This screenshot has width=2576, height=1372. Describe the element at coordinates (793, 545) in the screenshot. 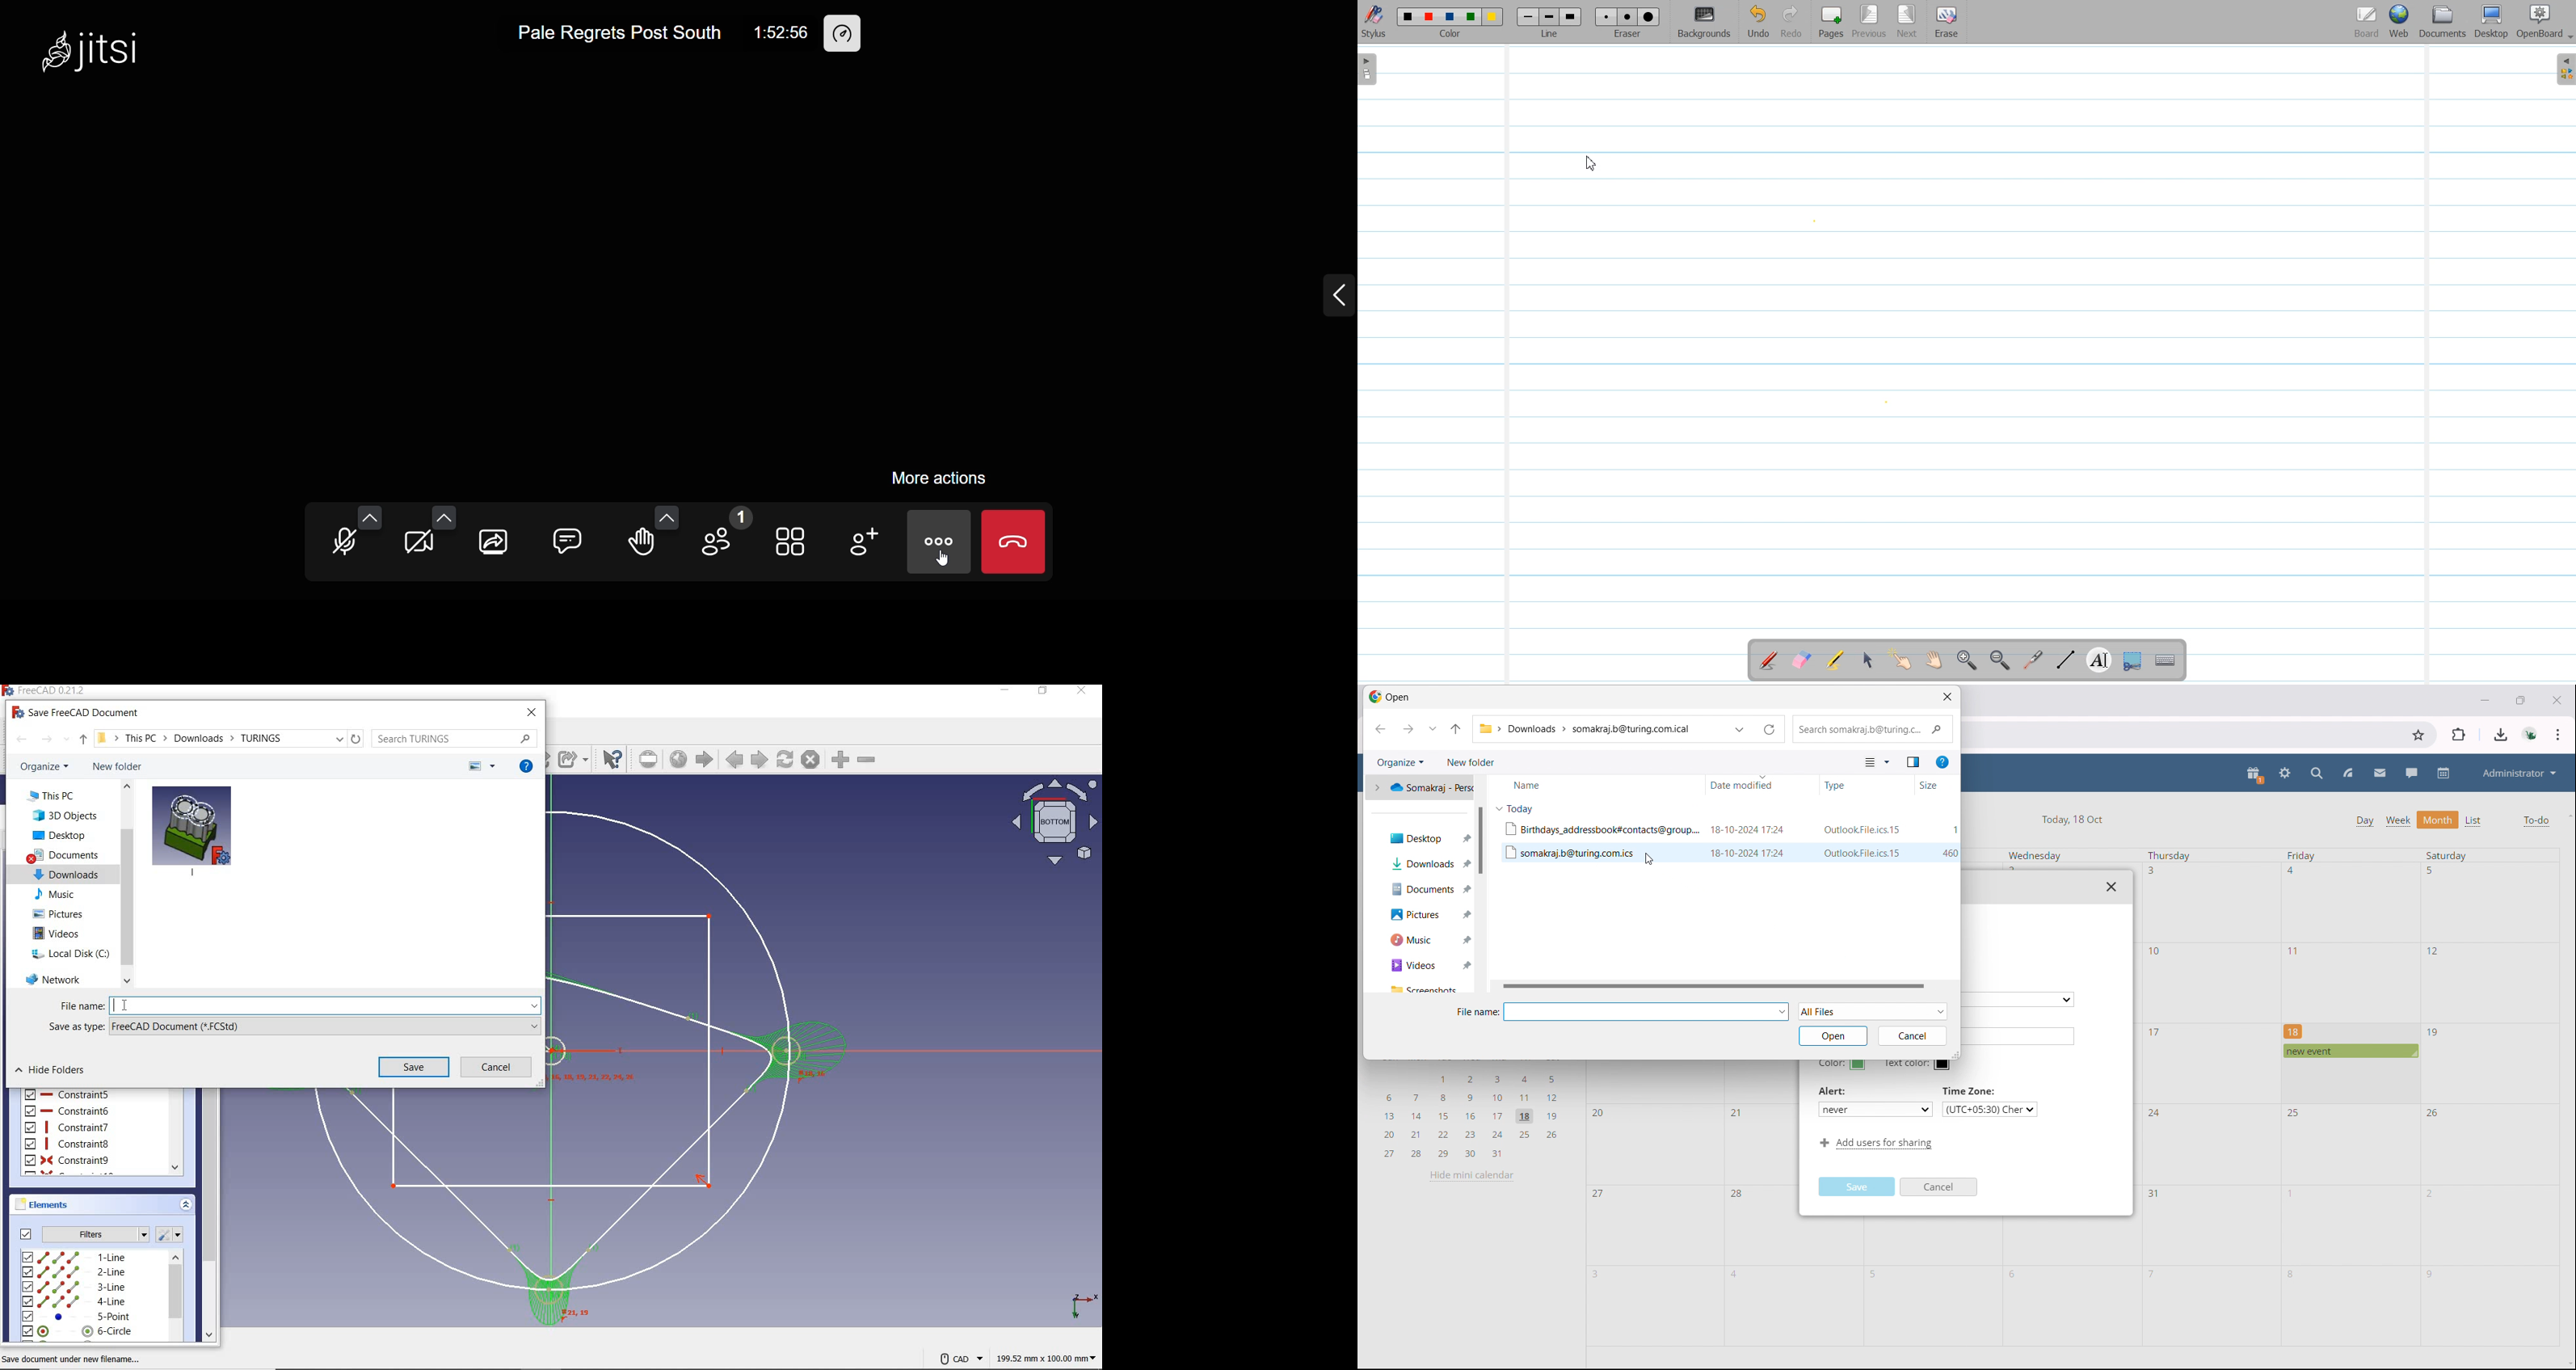

I see `toggle view` at that location.